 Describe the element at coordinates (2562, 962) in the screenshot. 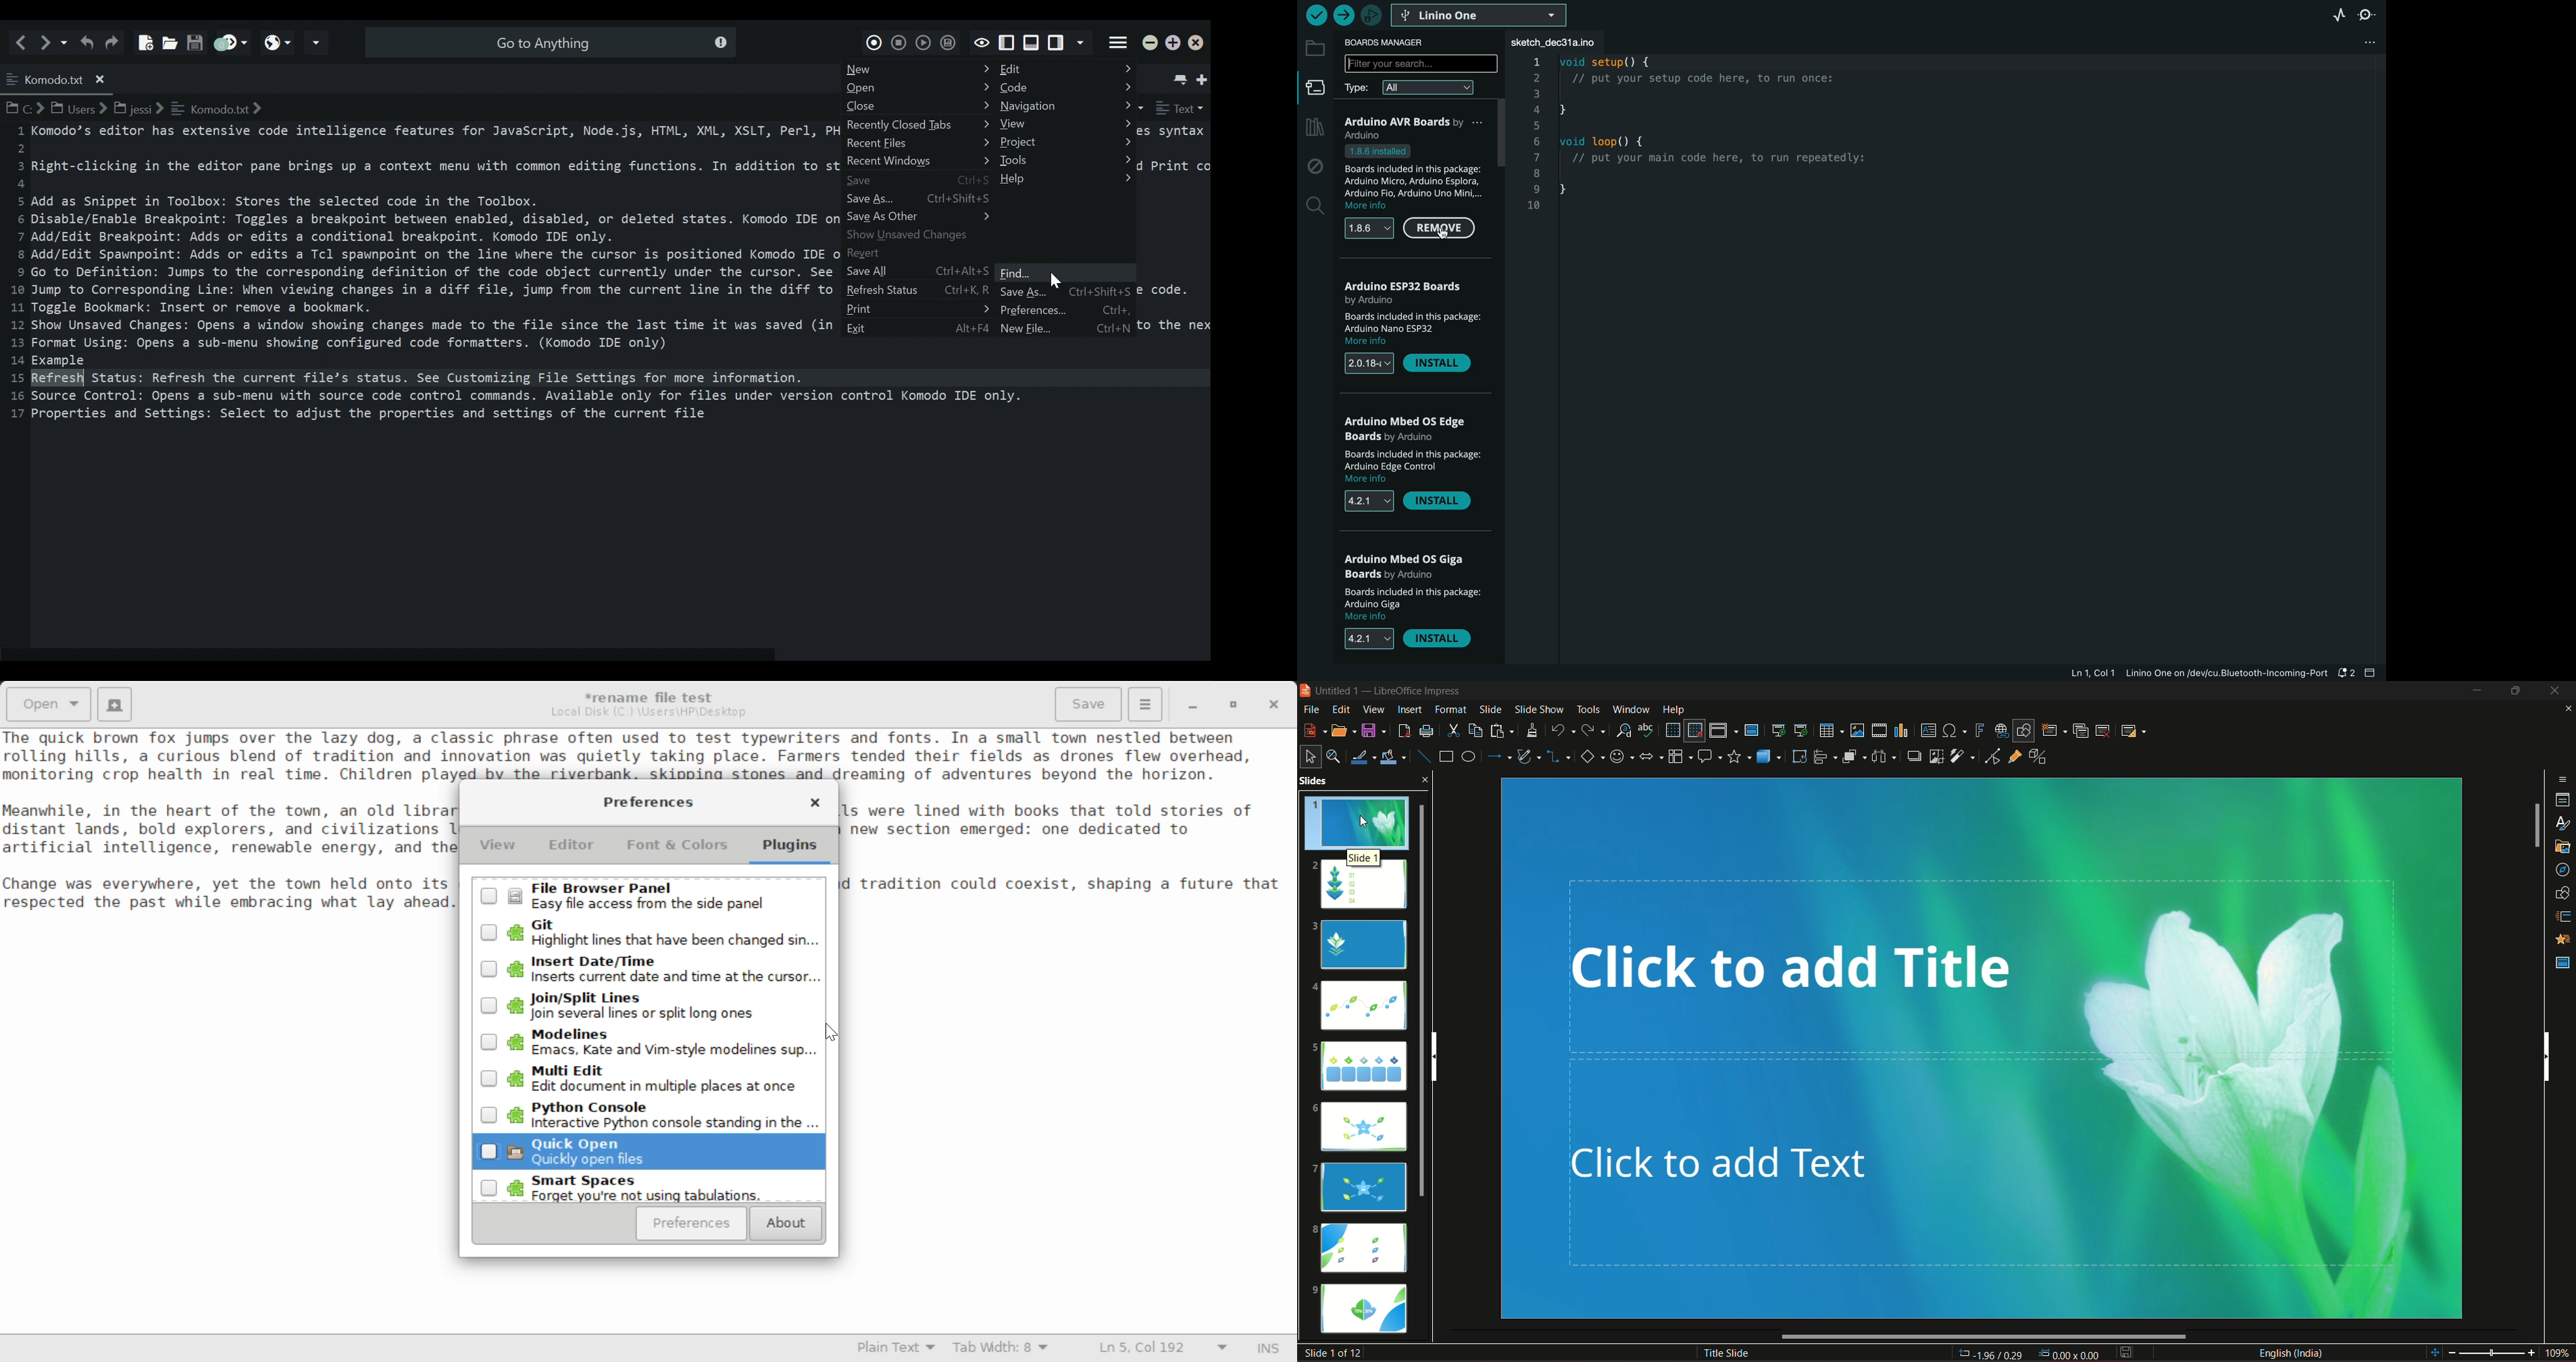

I see `master slides ` at that location.